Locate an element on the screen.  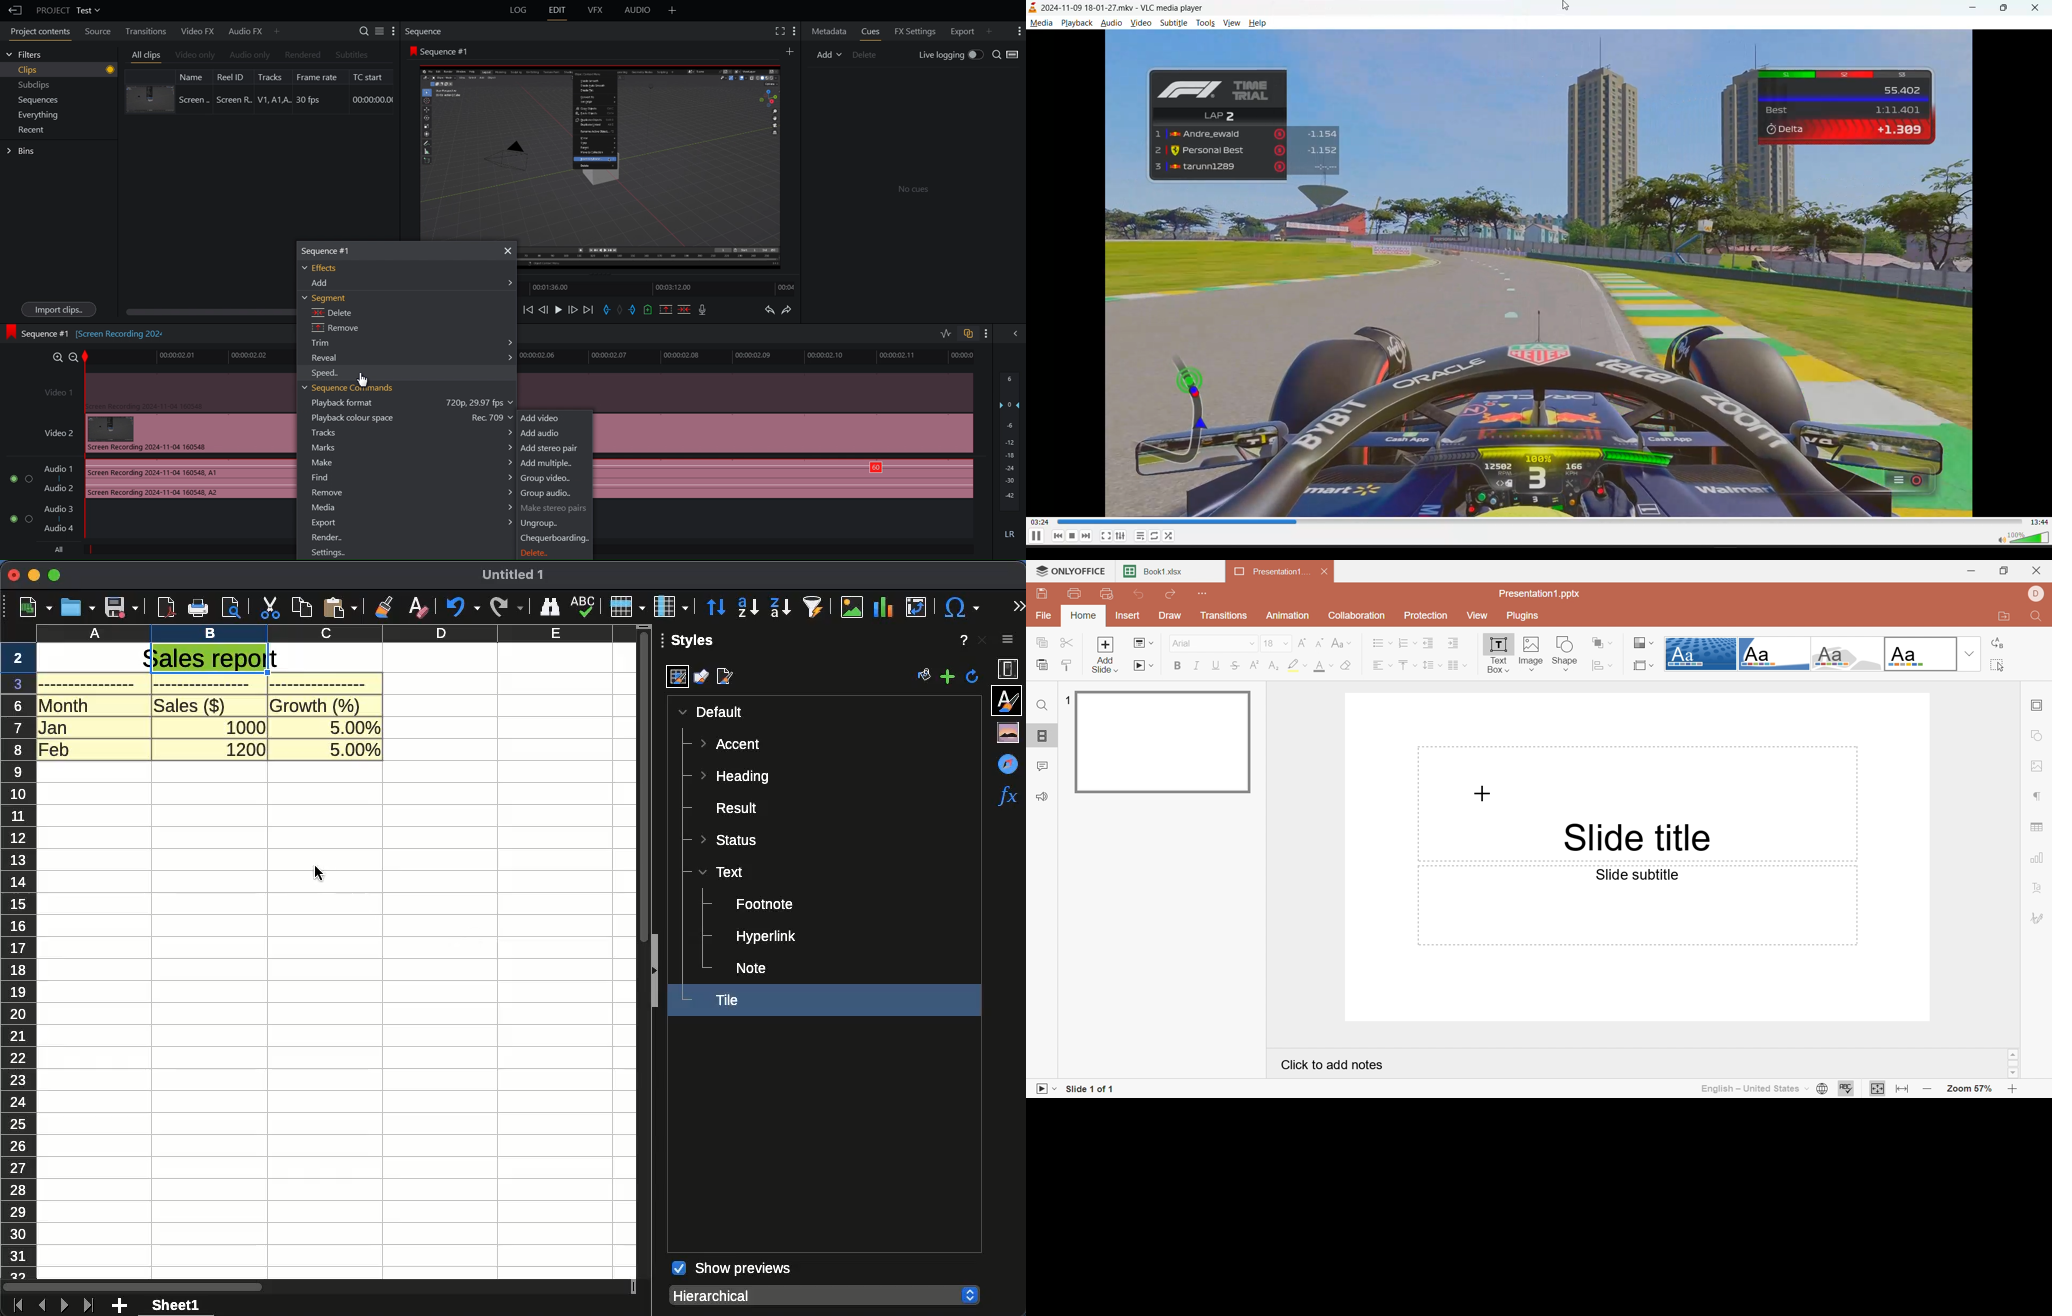
gallery is located at coordinates (1011, 732).